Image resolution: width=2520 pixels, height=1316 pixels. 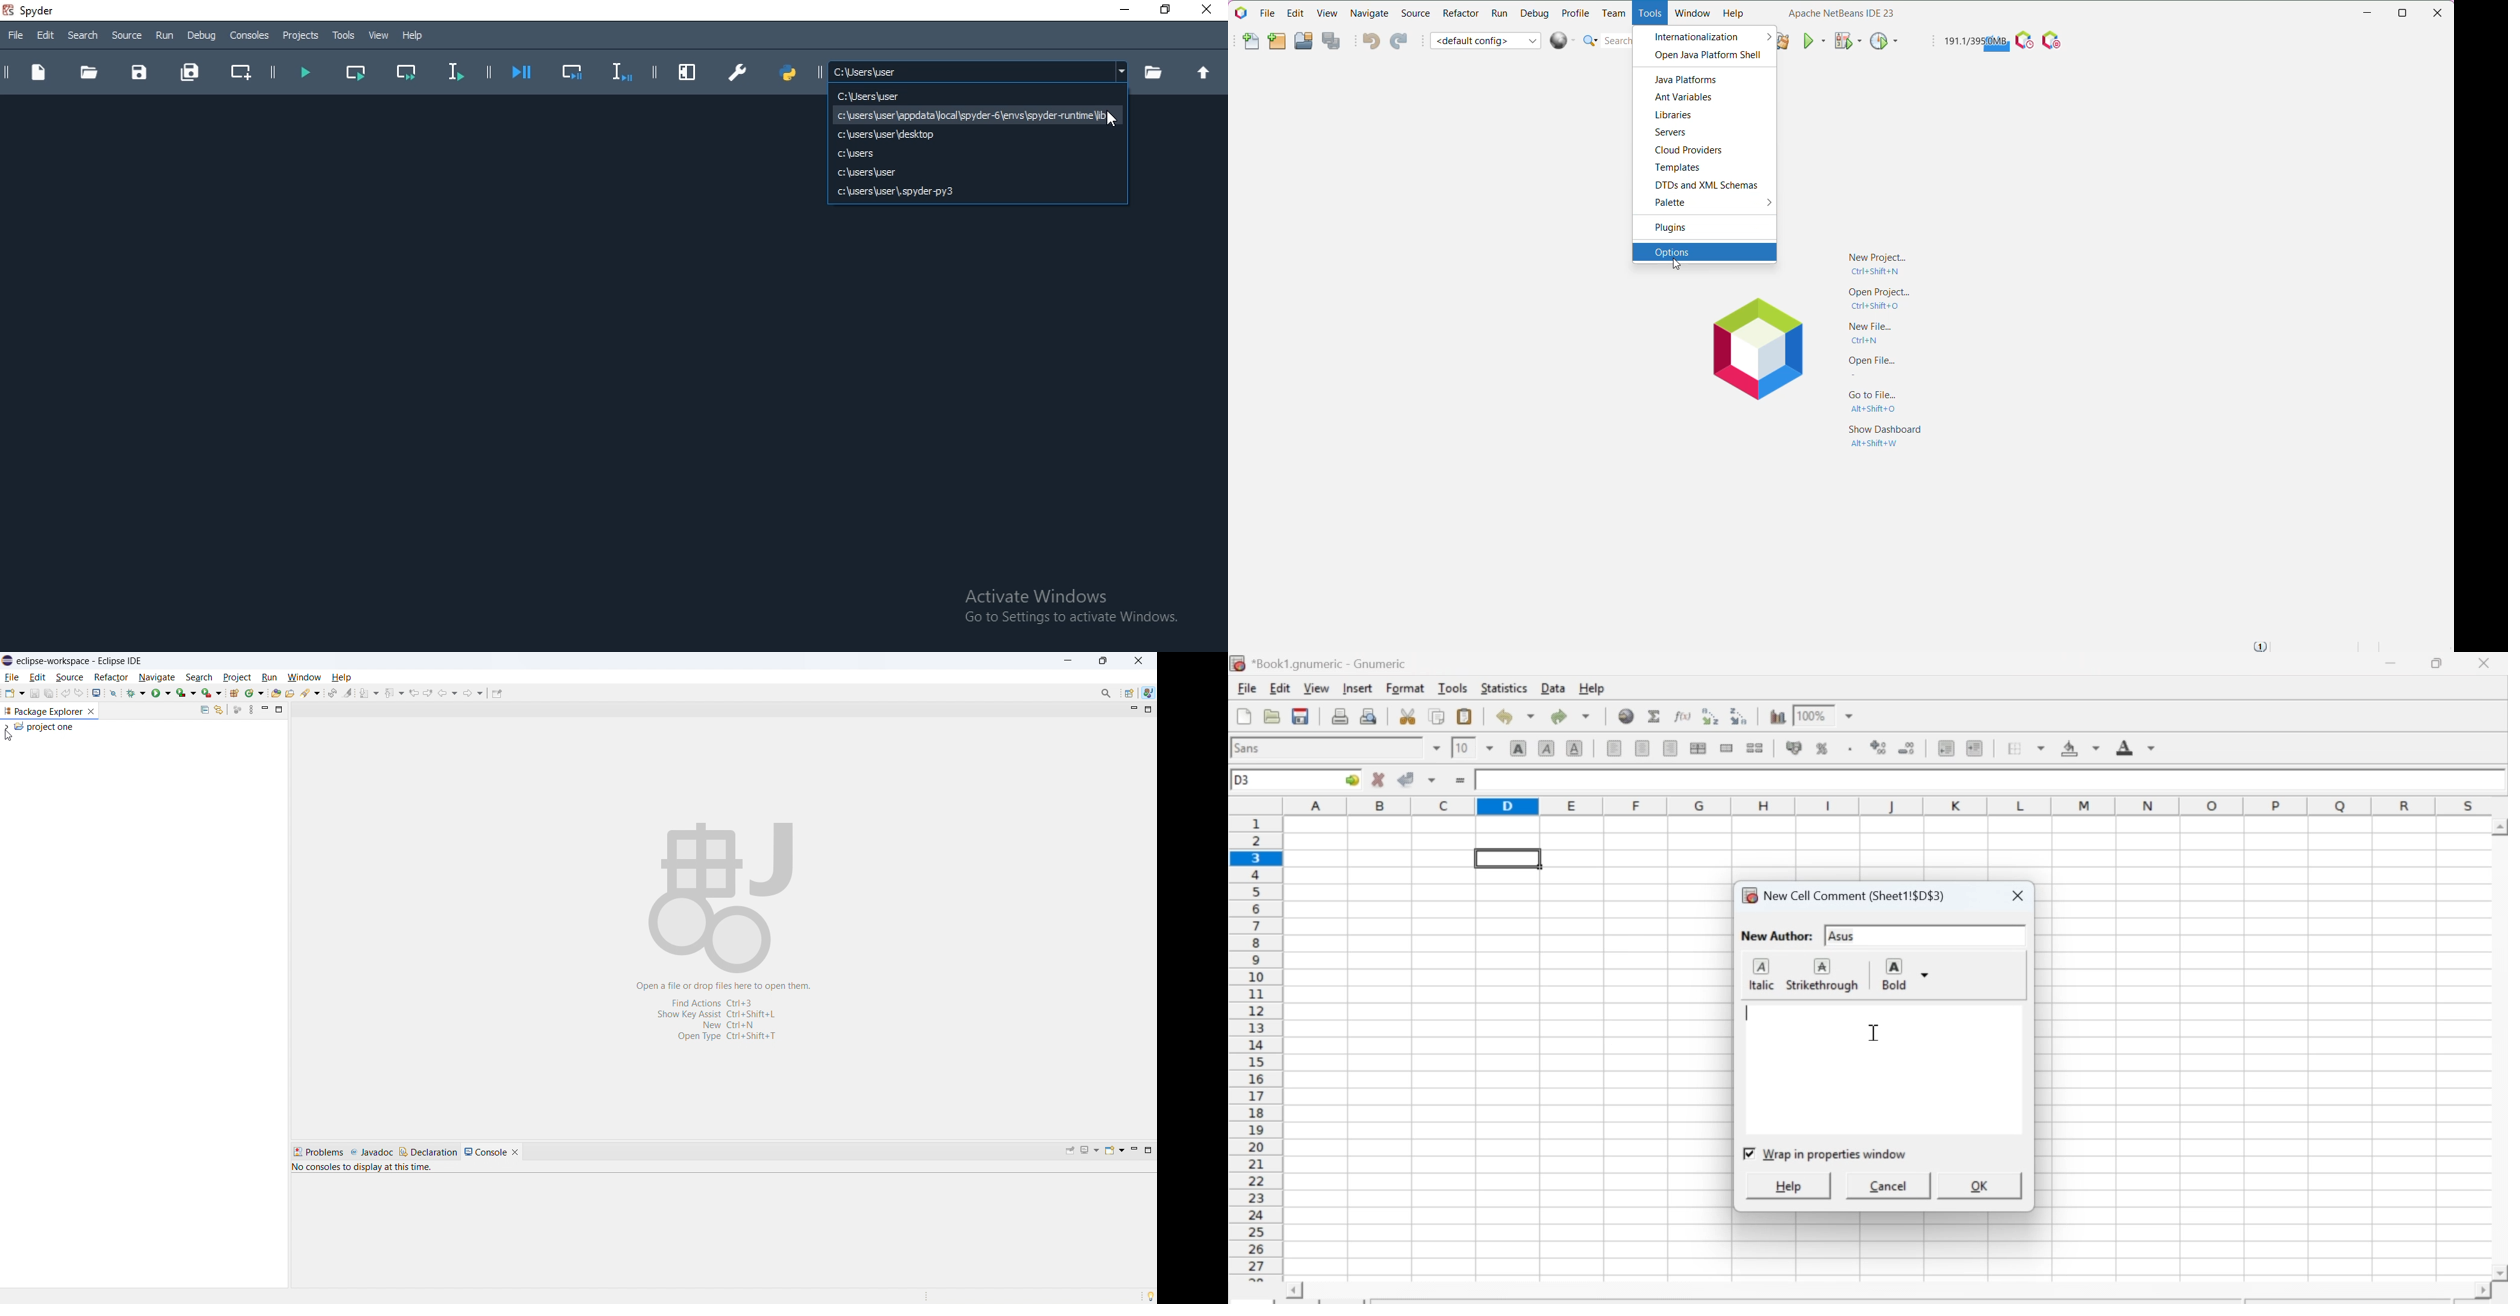 What do you see at coordinates (1982, 1186) in the screenshot?
I see `ok` at bounding box center [1982, 1186].